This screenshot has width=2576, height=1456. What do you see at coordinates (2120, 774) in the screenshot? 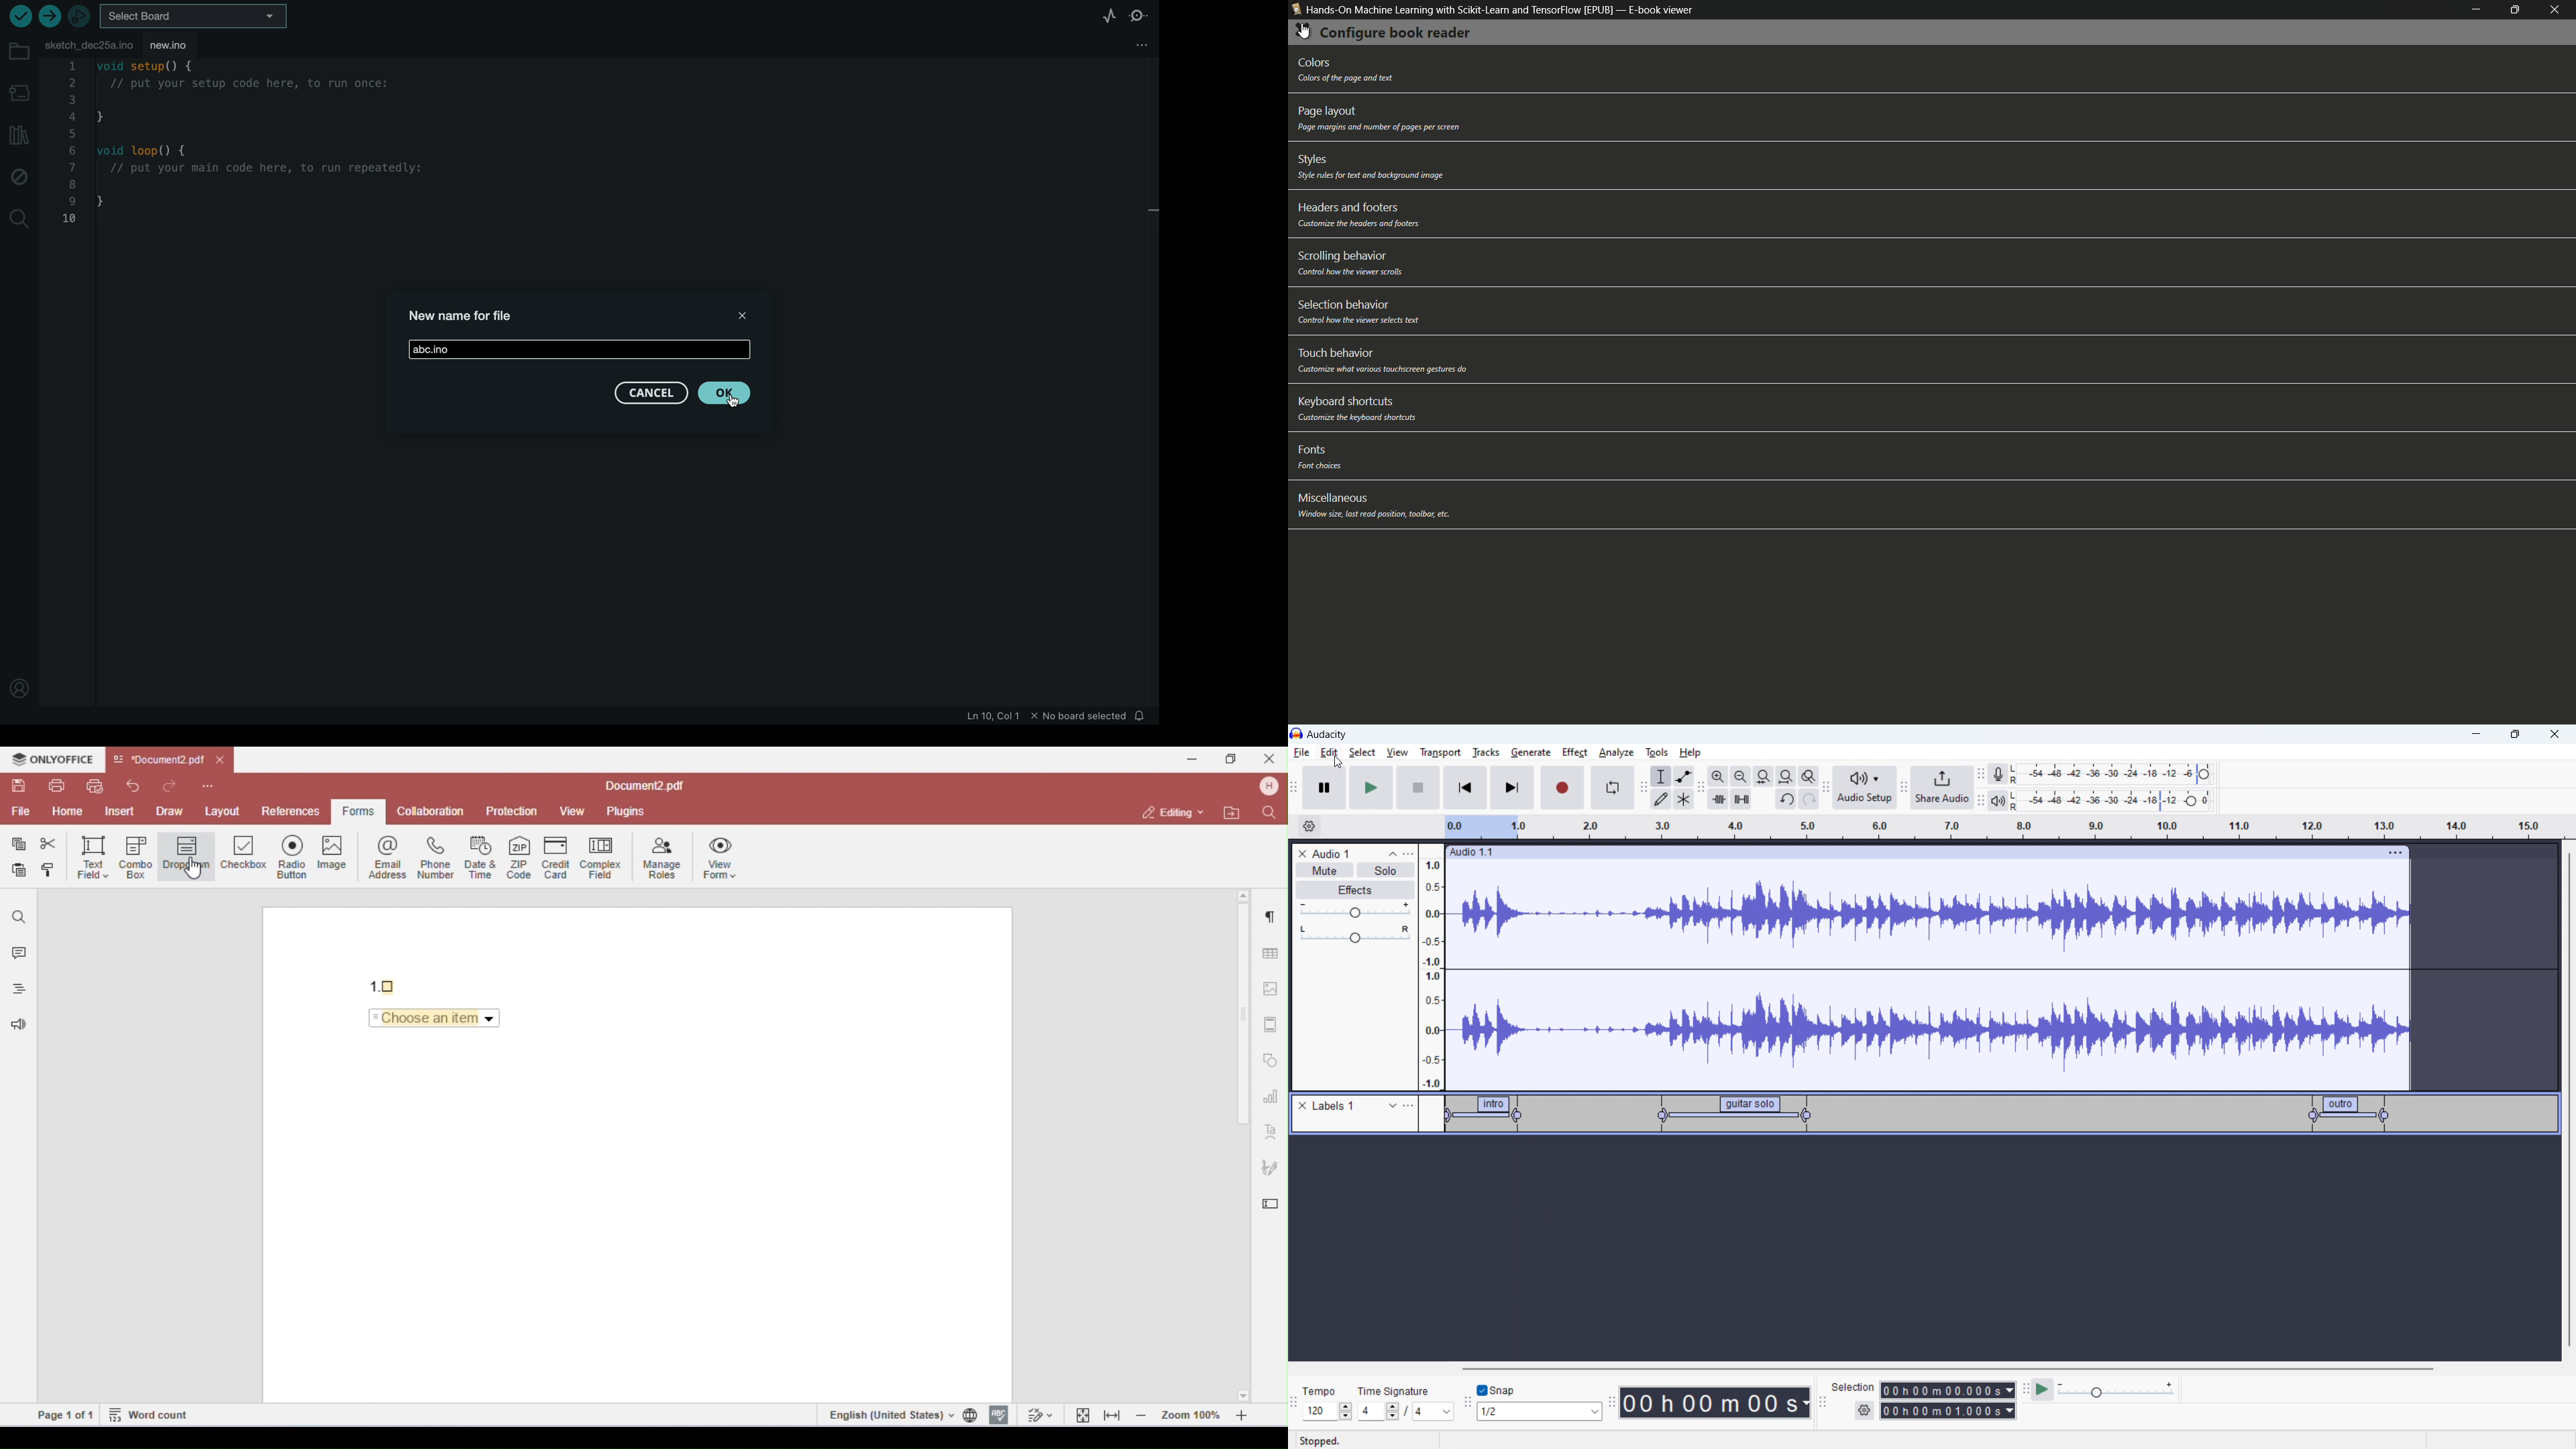
I see `recording level` at bounding box center [2120, 774].